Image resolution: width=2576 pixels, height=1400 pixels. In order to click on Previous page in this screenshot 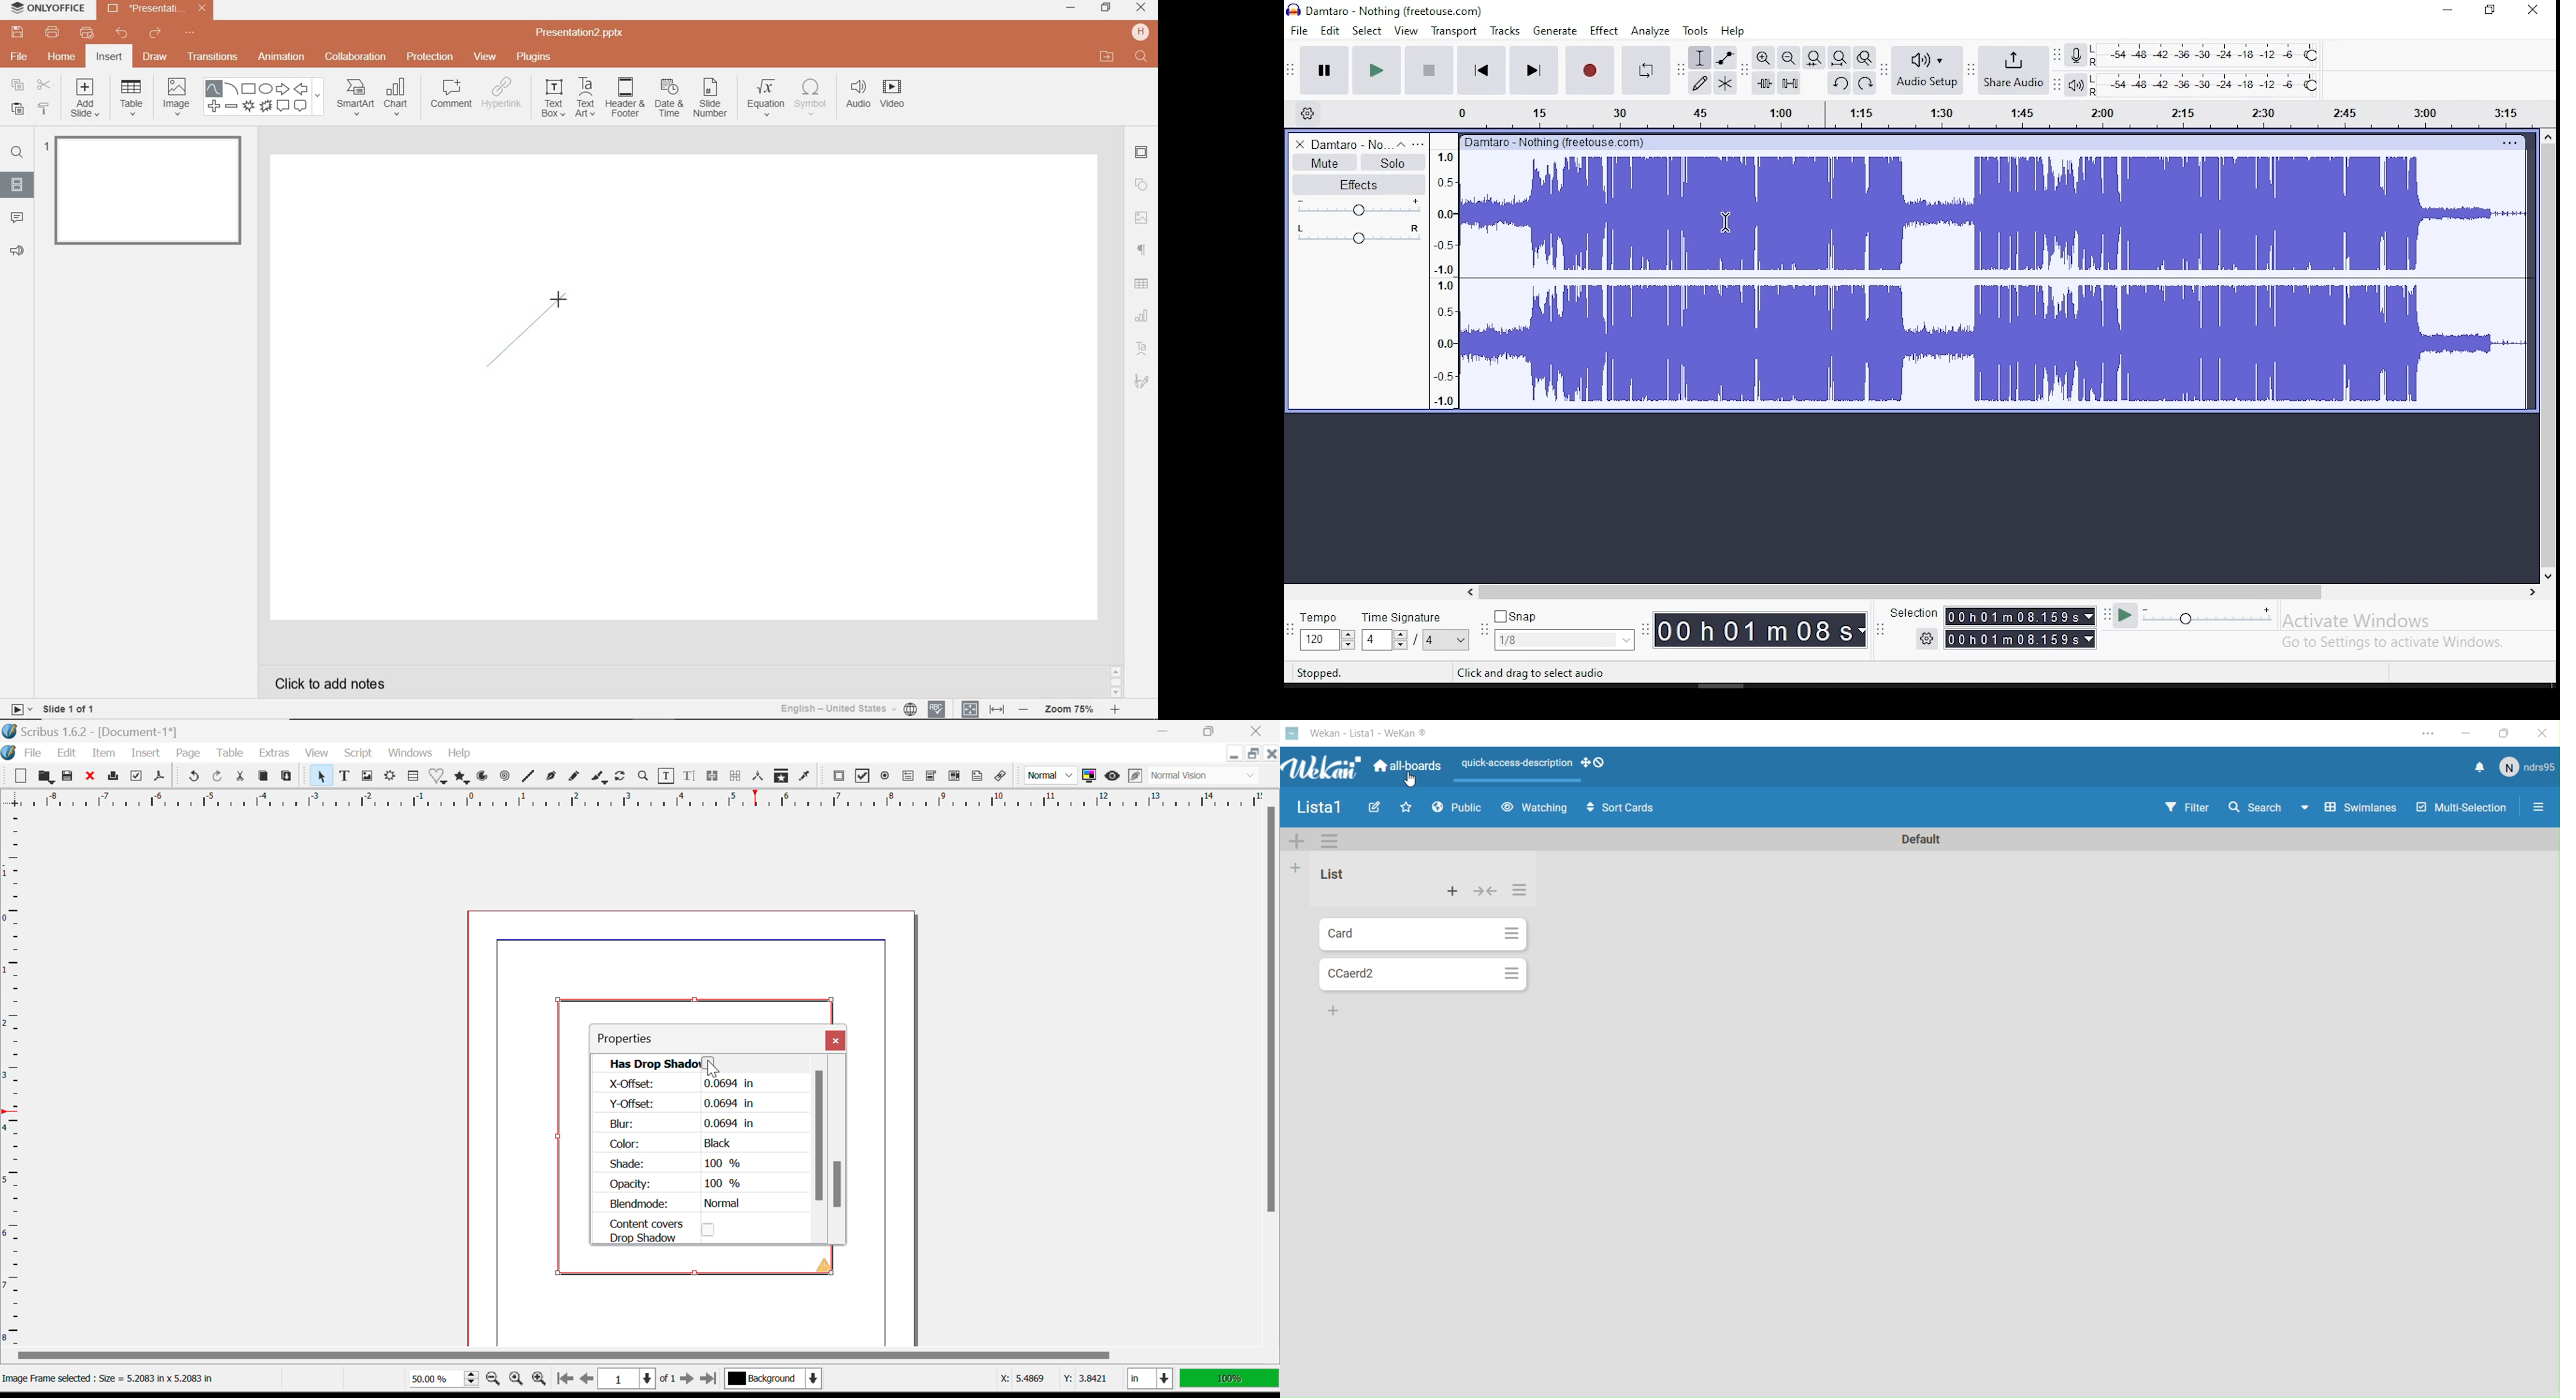, I will do `click(584, 1378)`.